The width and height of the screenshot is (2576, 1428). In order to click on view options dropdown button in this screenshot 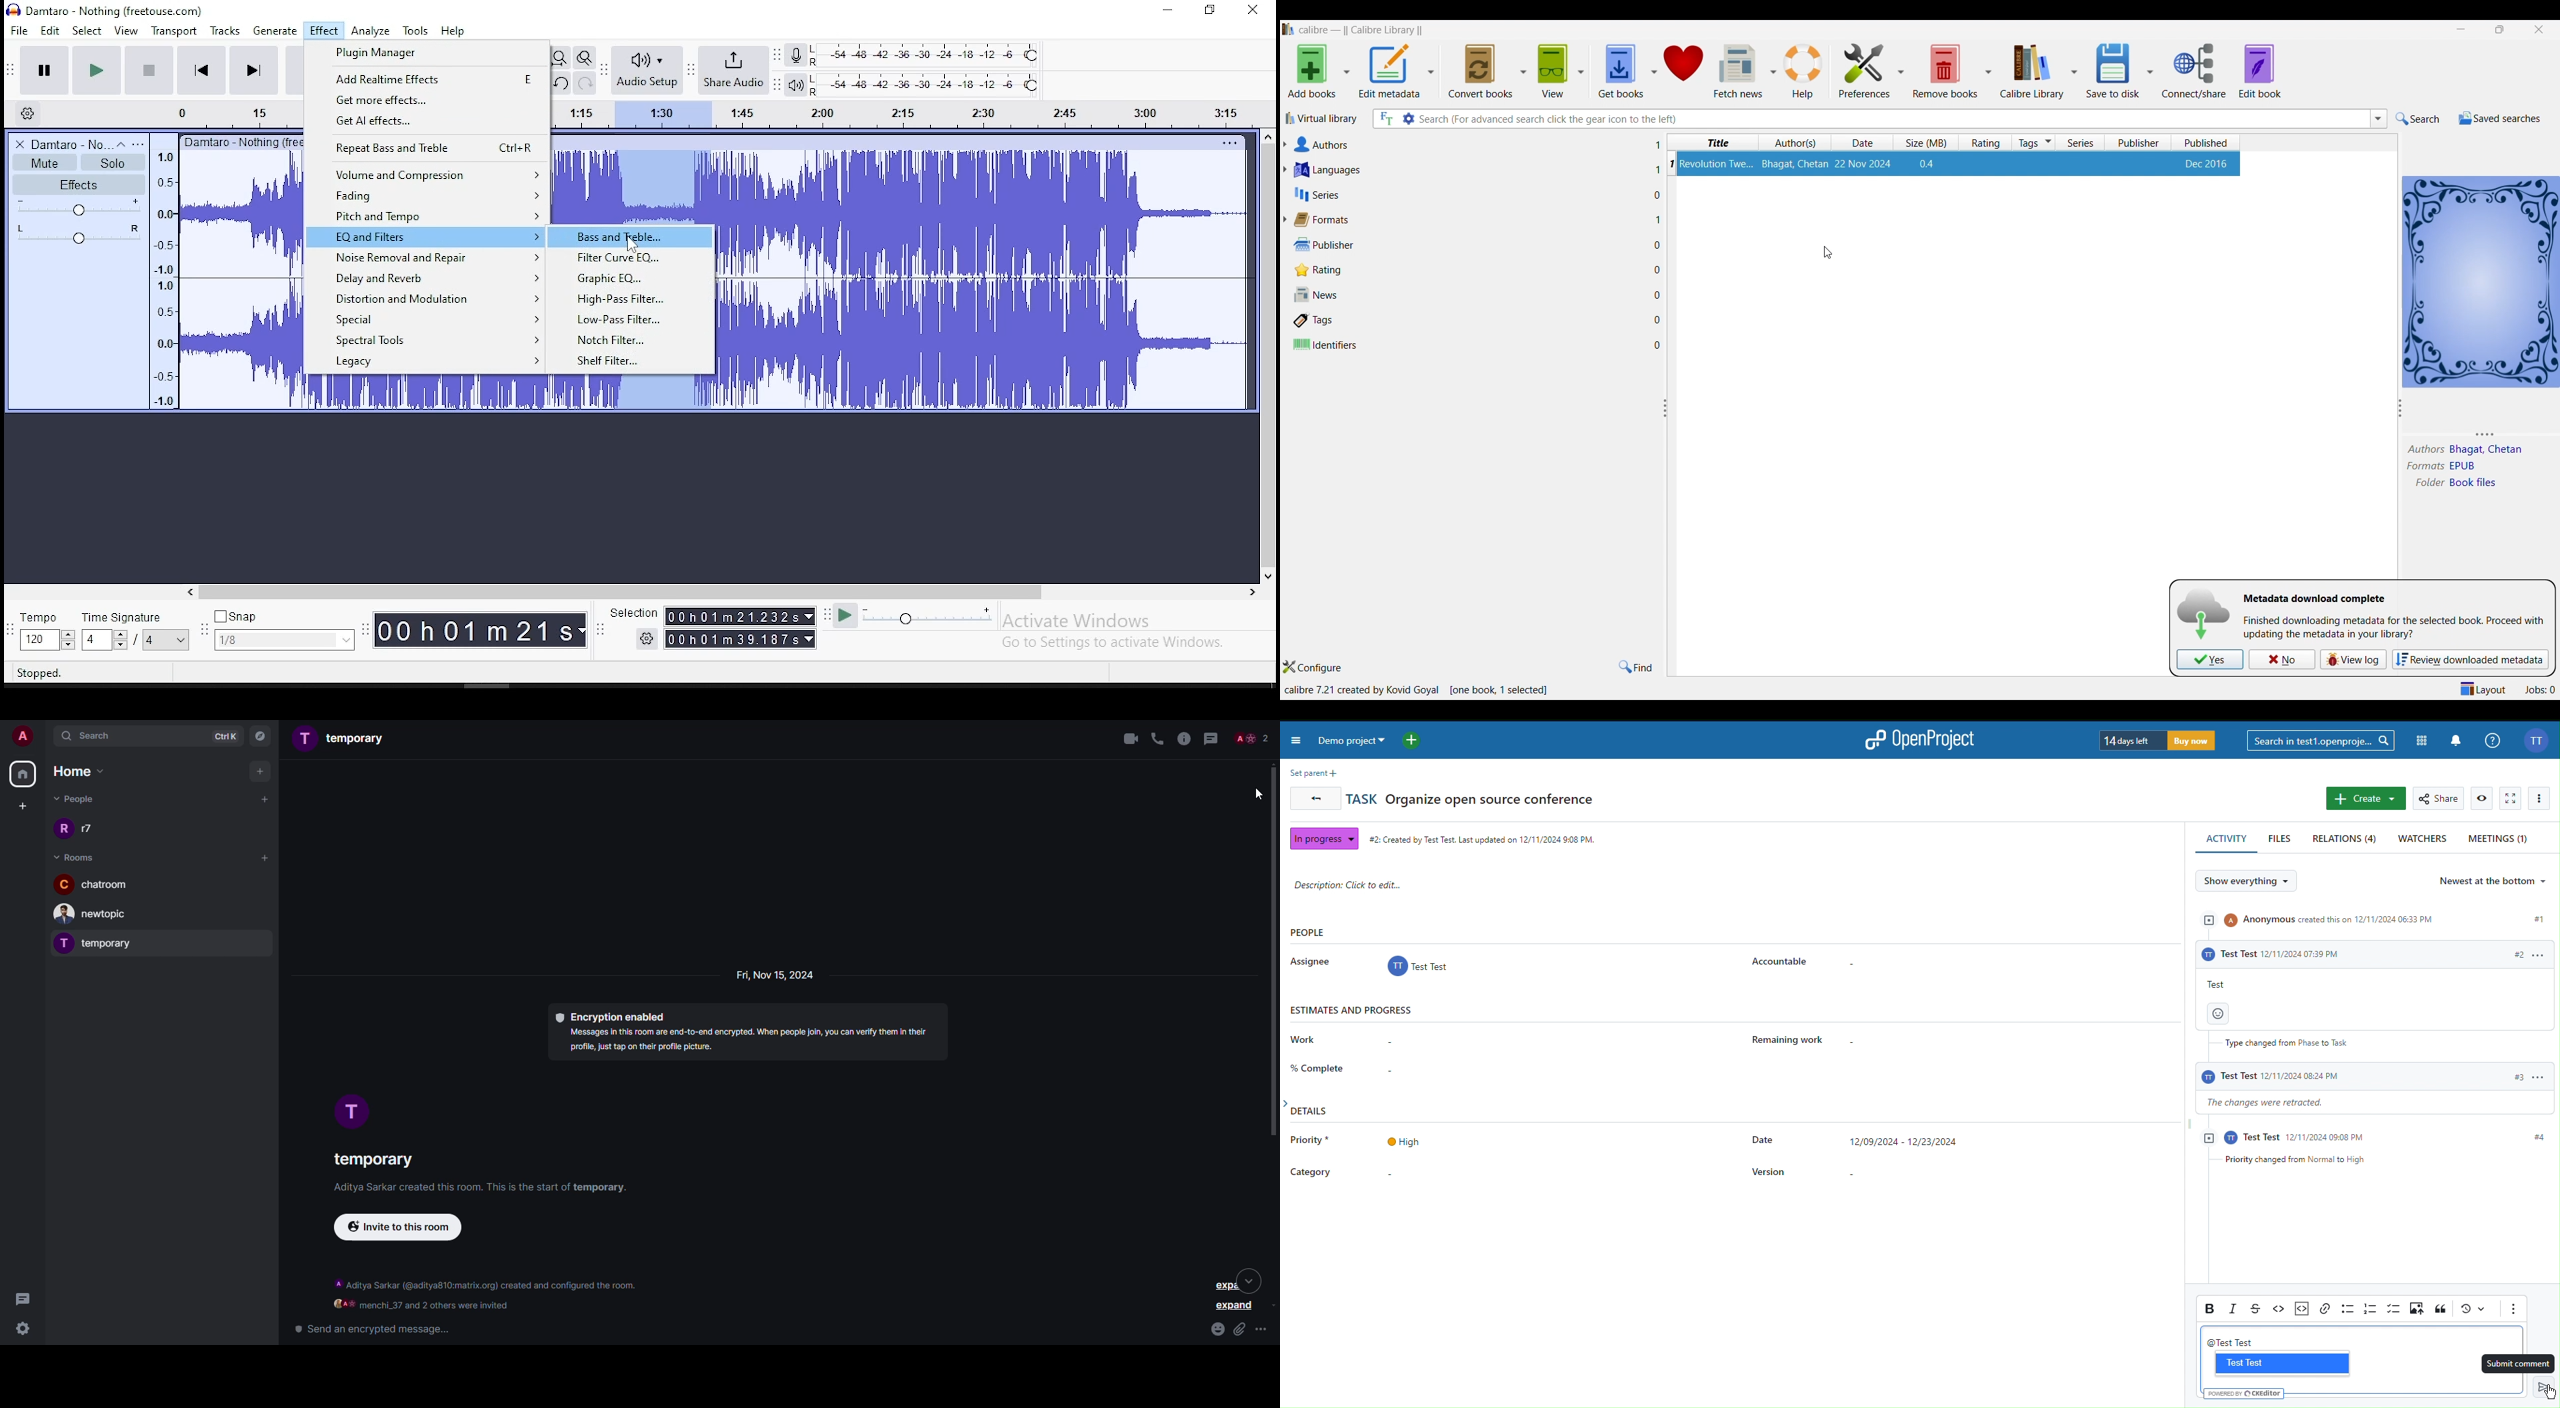, I will do `click(1583, 67)`.